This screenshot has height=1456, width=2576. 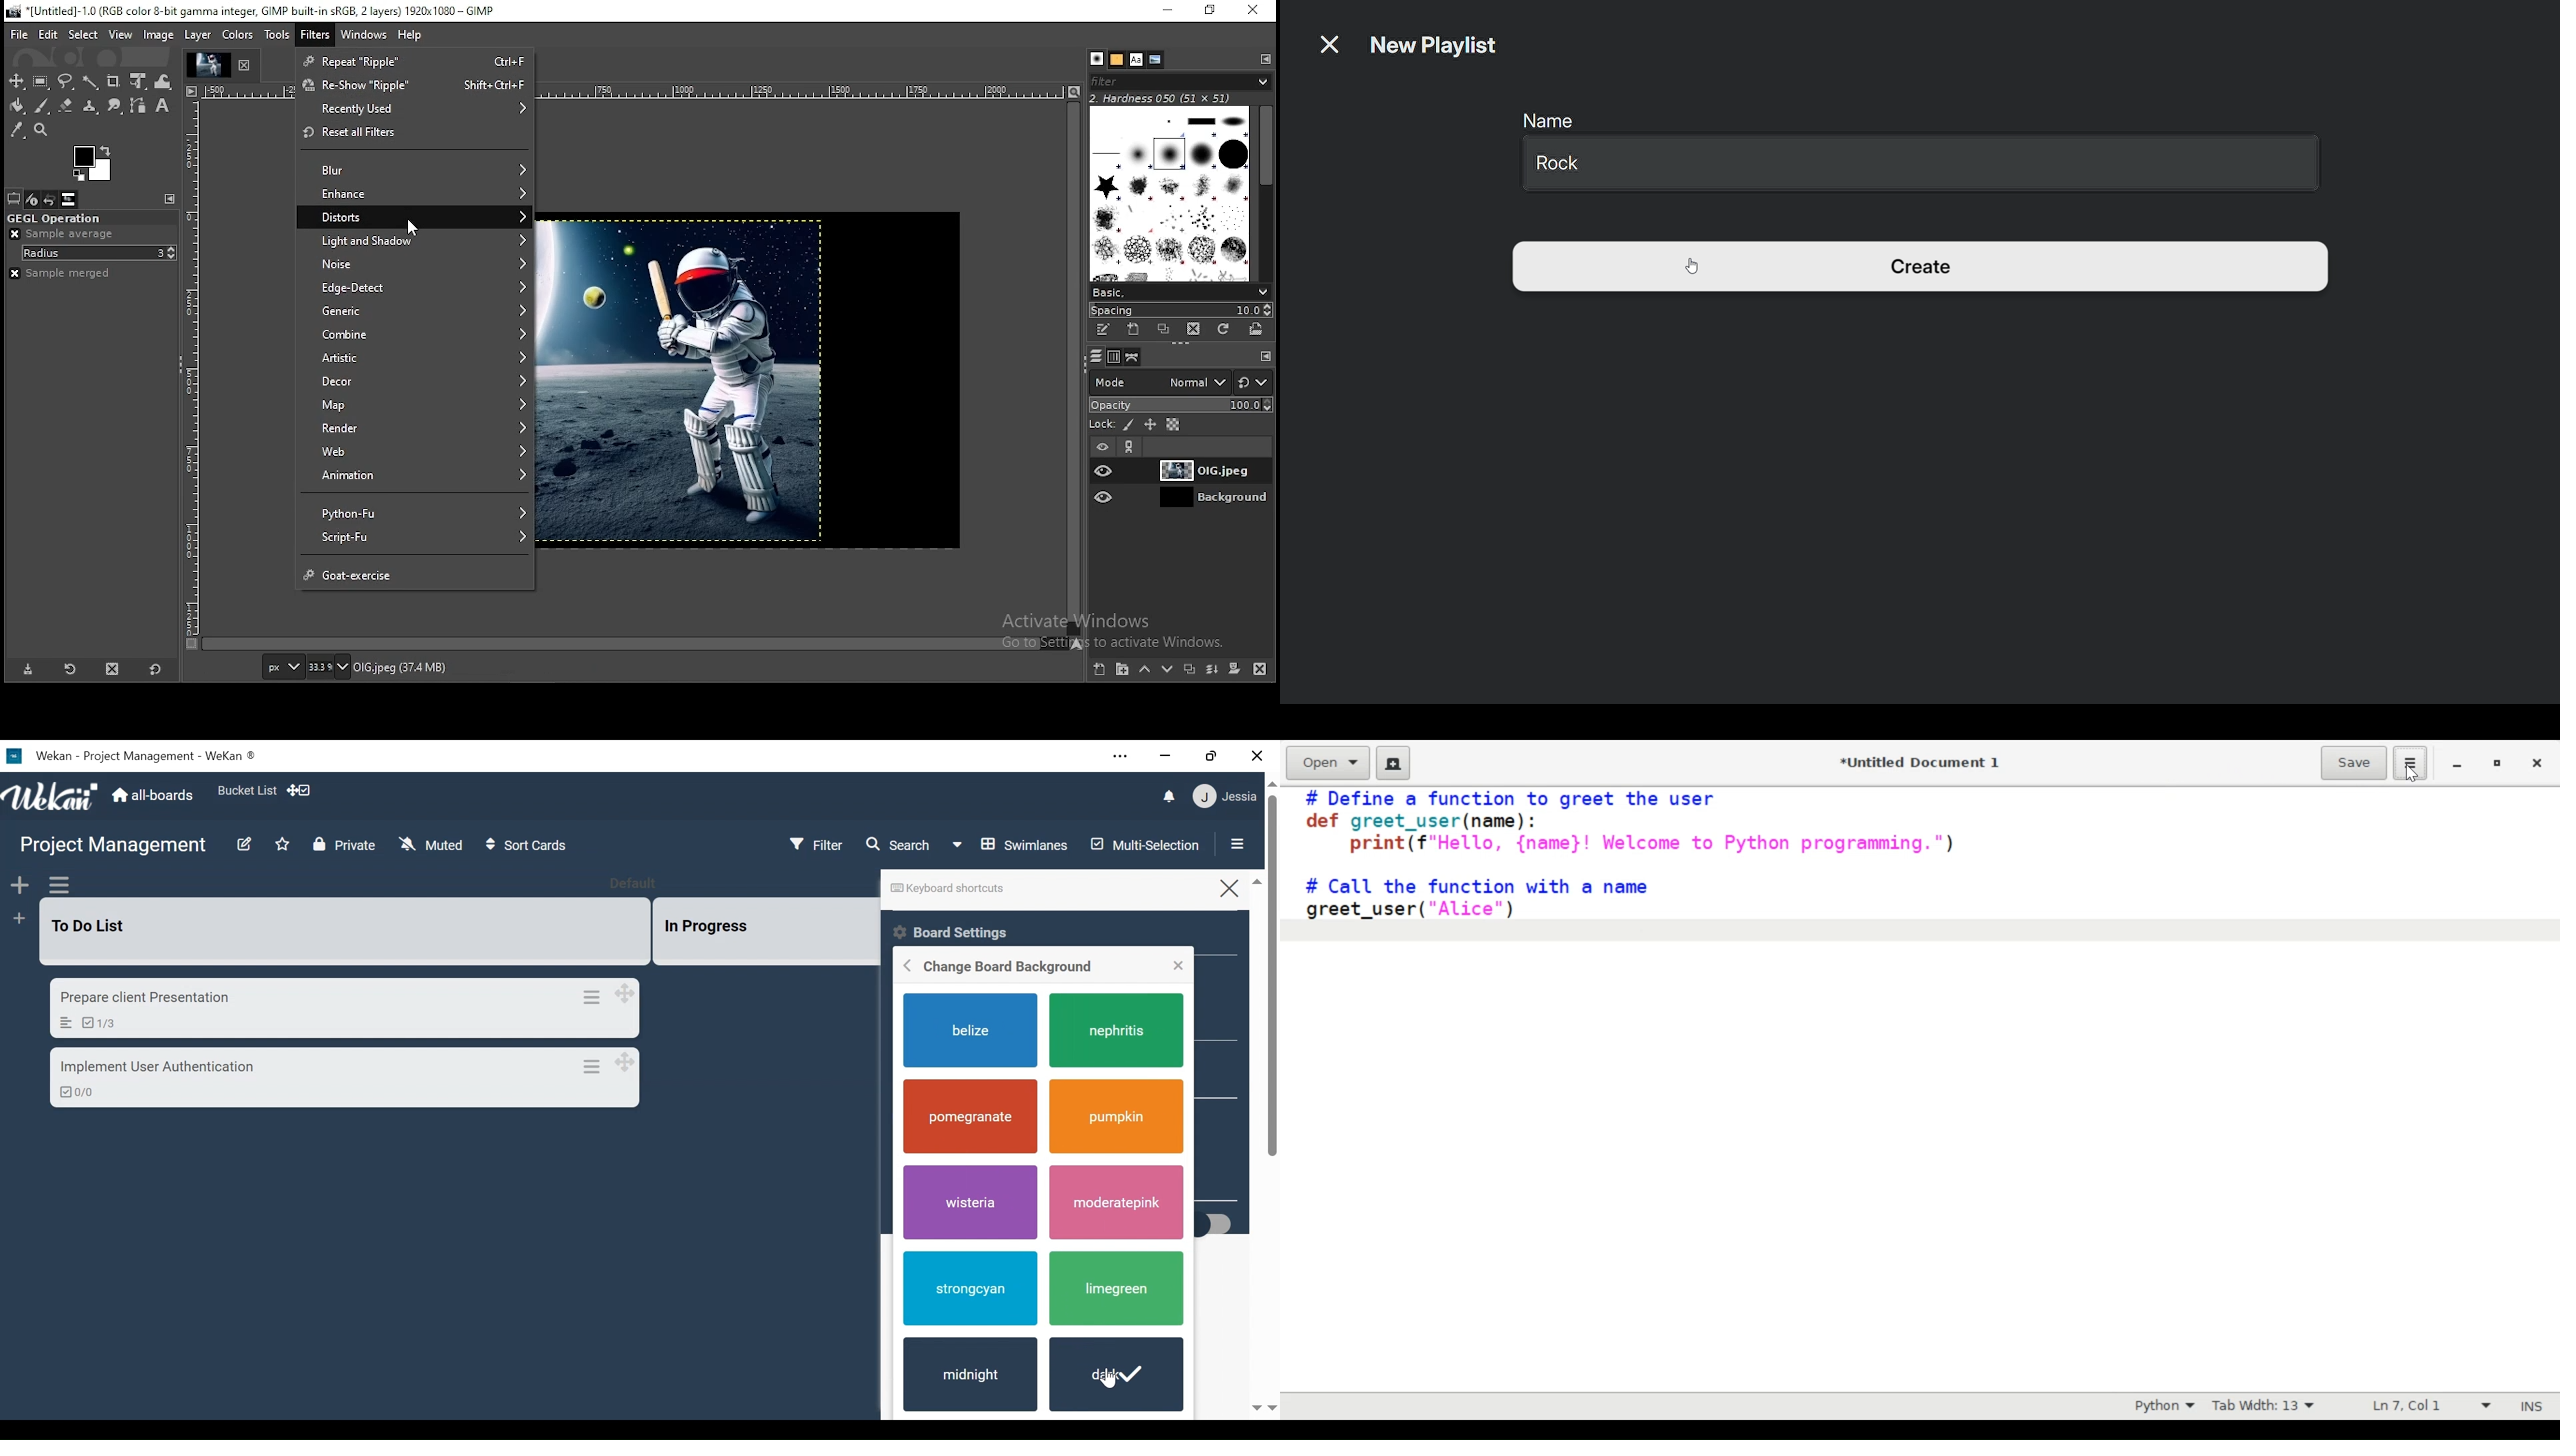 What do you see at coordinates (641, 885) in the screenshot?
I see `Default` at bounding box center [641, 885].